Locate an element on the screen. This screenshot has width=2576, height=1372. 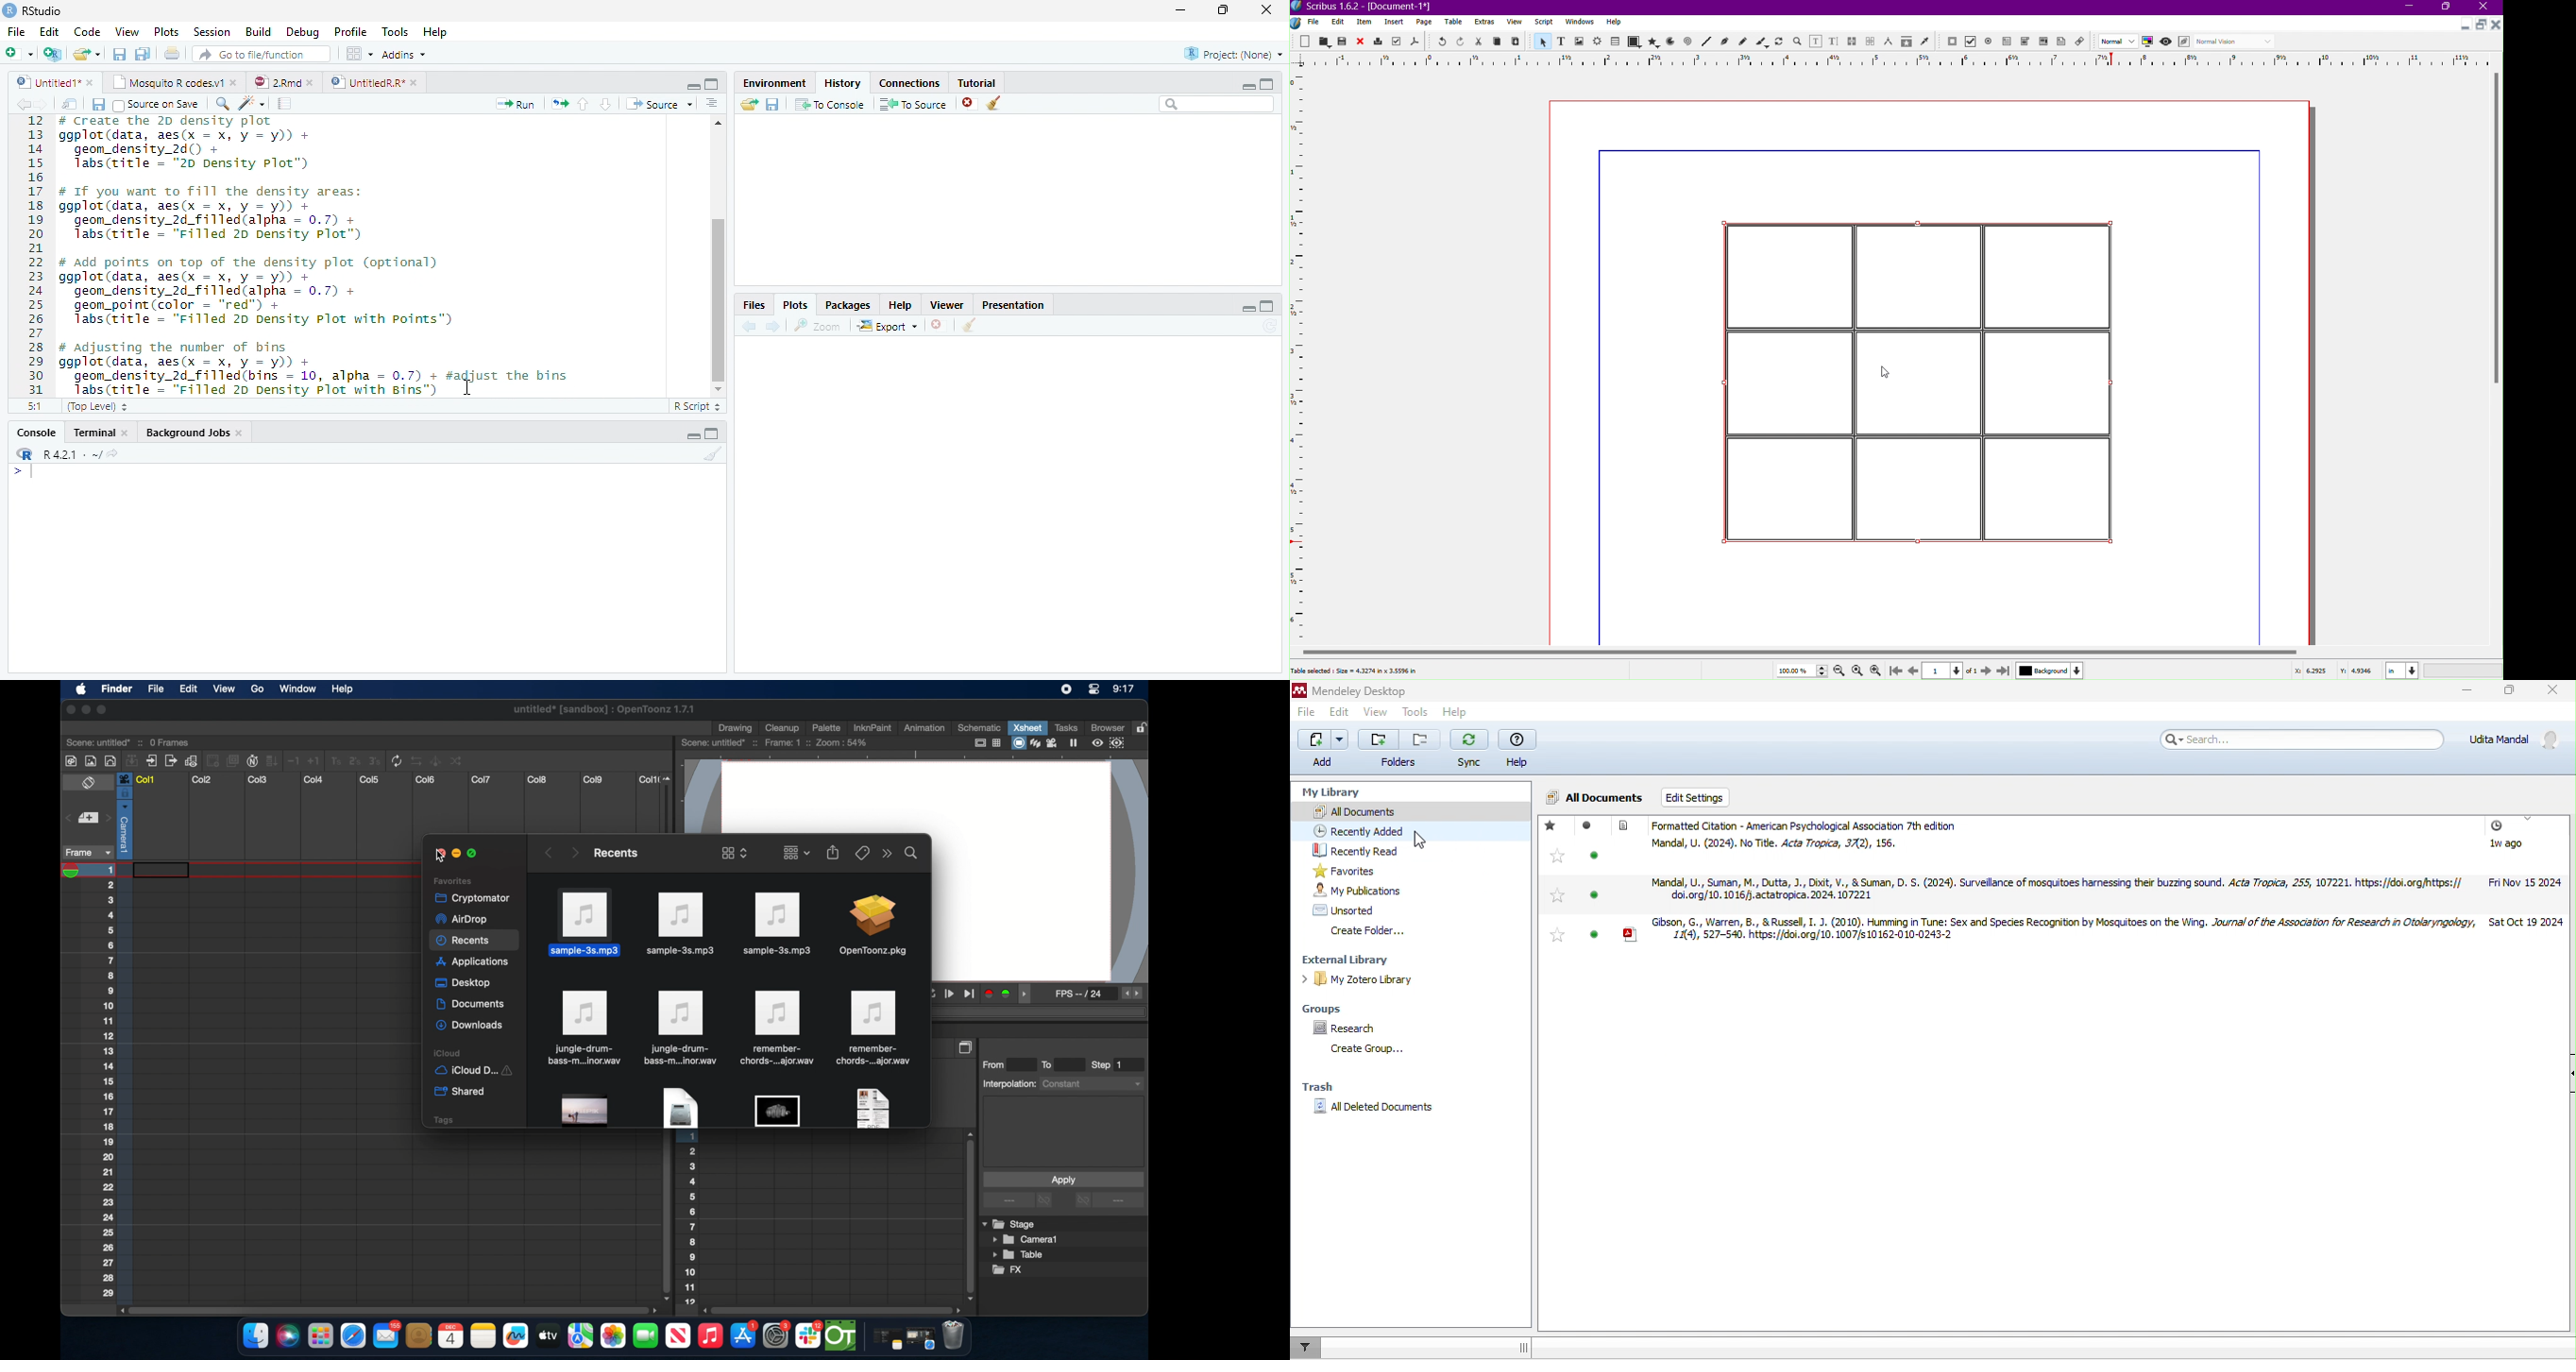
minimize is located at coordinates (1249, 308).